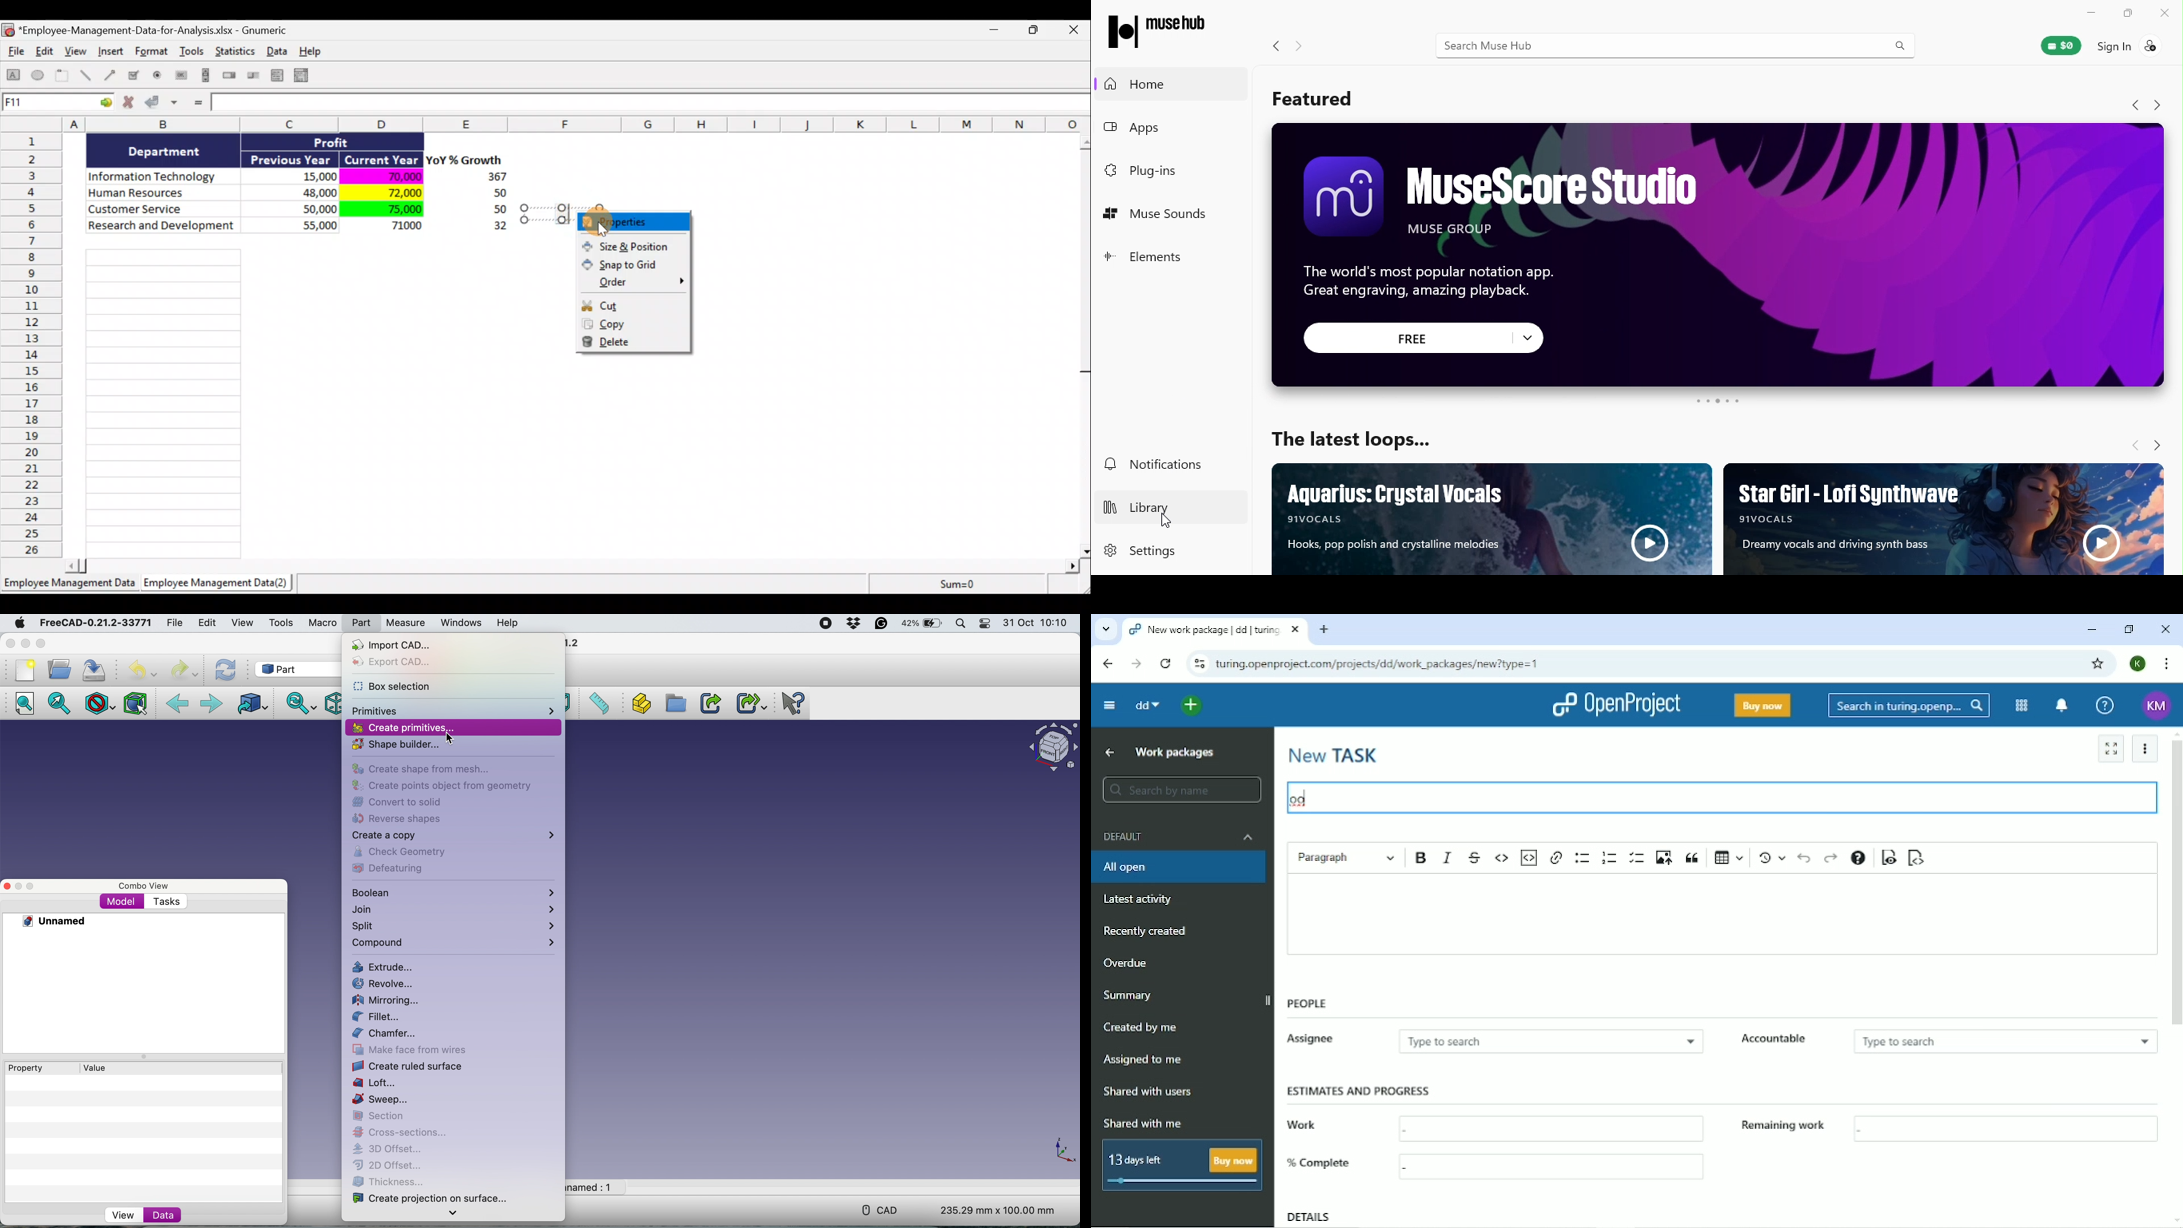 The height and width of the screenshot is (1232, 2184). Describe the element at coordinates (652, 105) in the screenshot. I see `Formula bar` at that location.